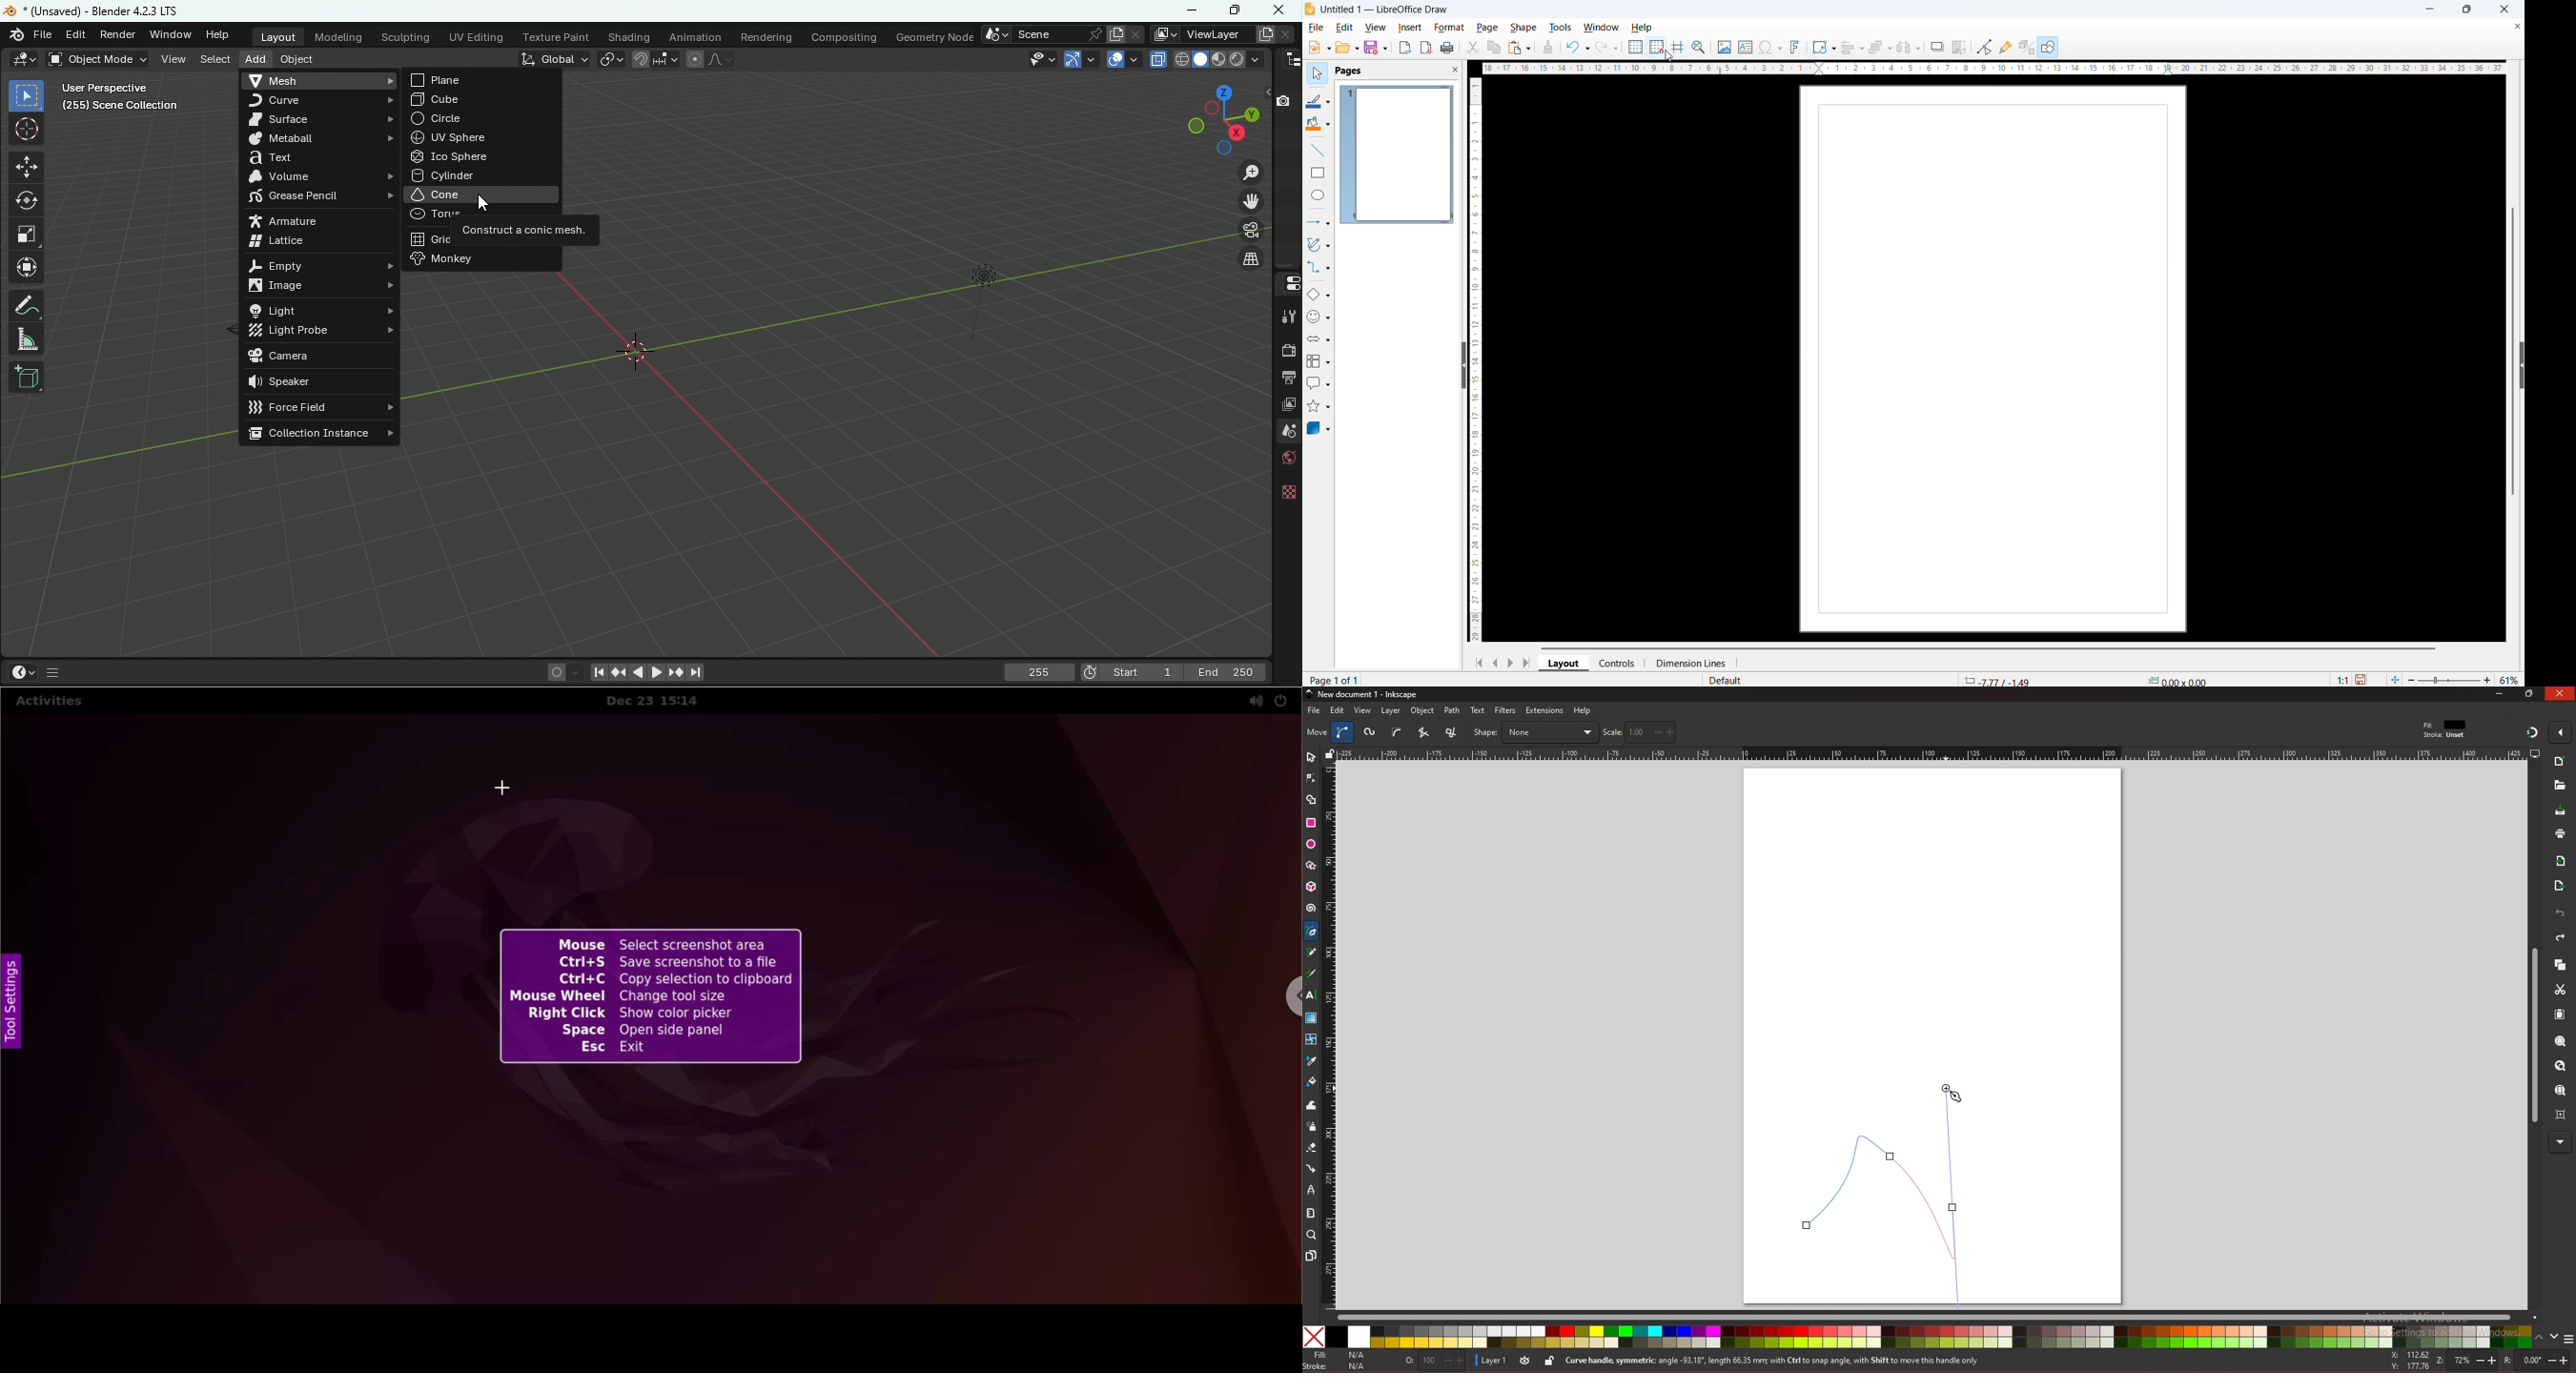 This screenshot has width=2576, height=1400. What do you see at coordinates (1526, 663) in the screenshot?
I see `go to last page` at bounding box center [1526, 663].